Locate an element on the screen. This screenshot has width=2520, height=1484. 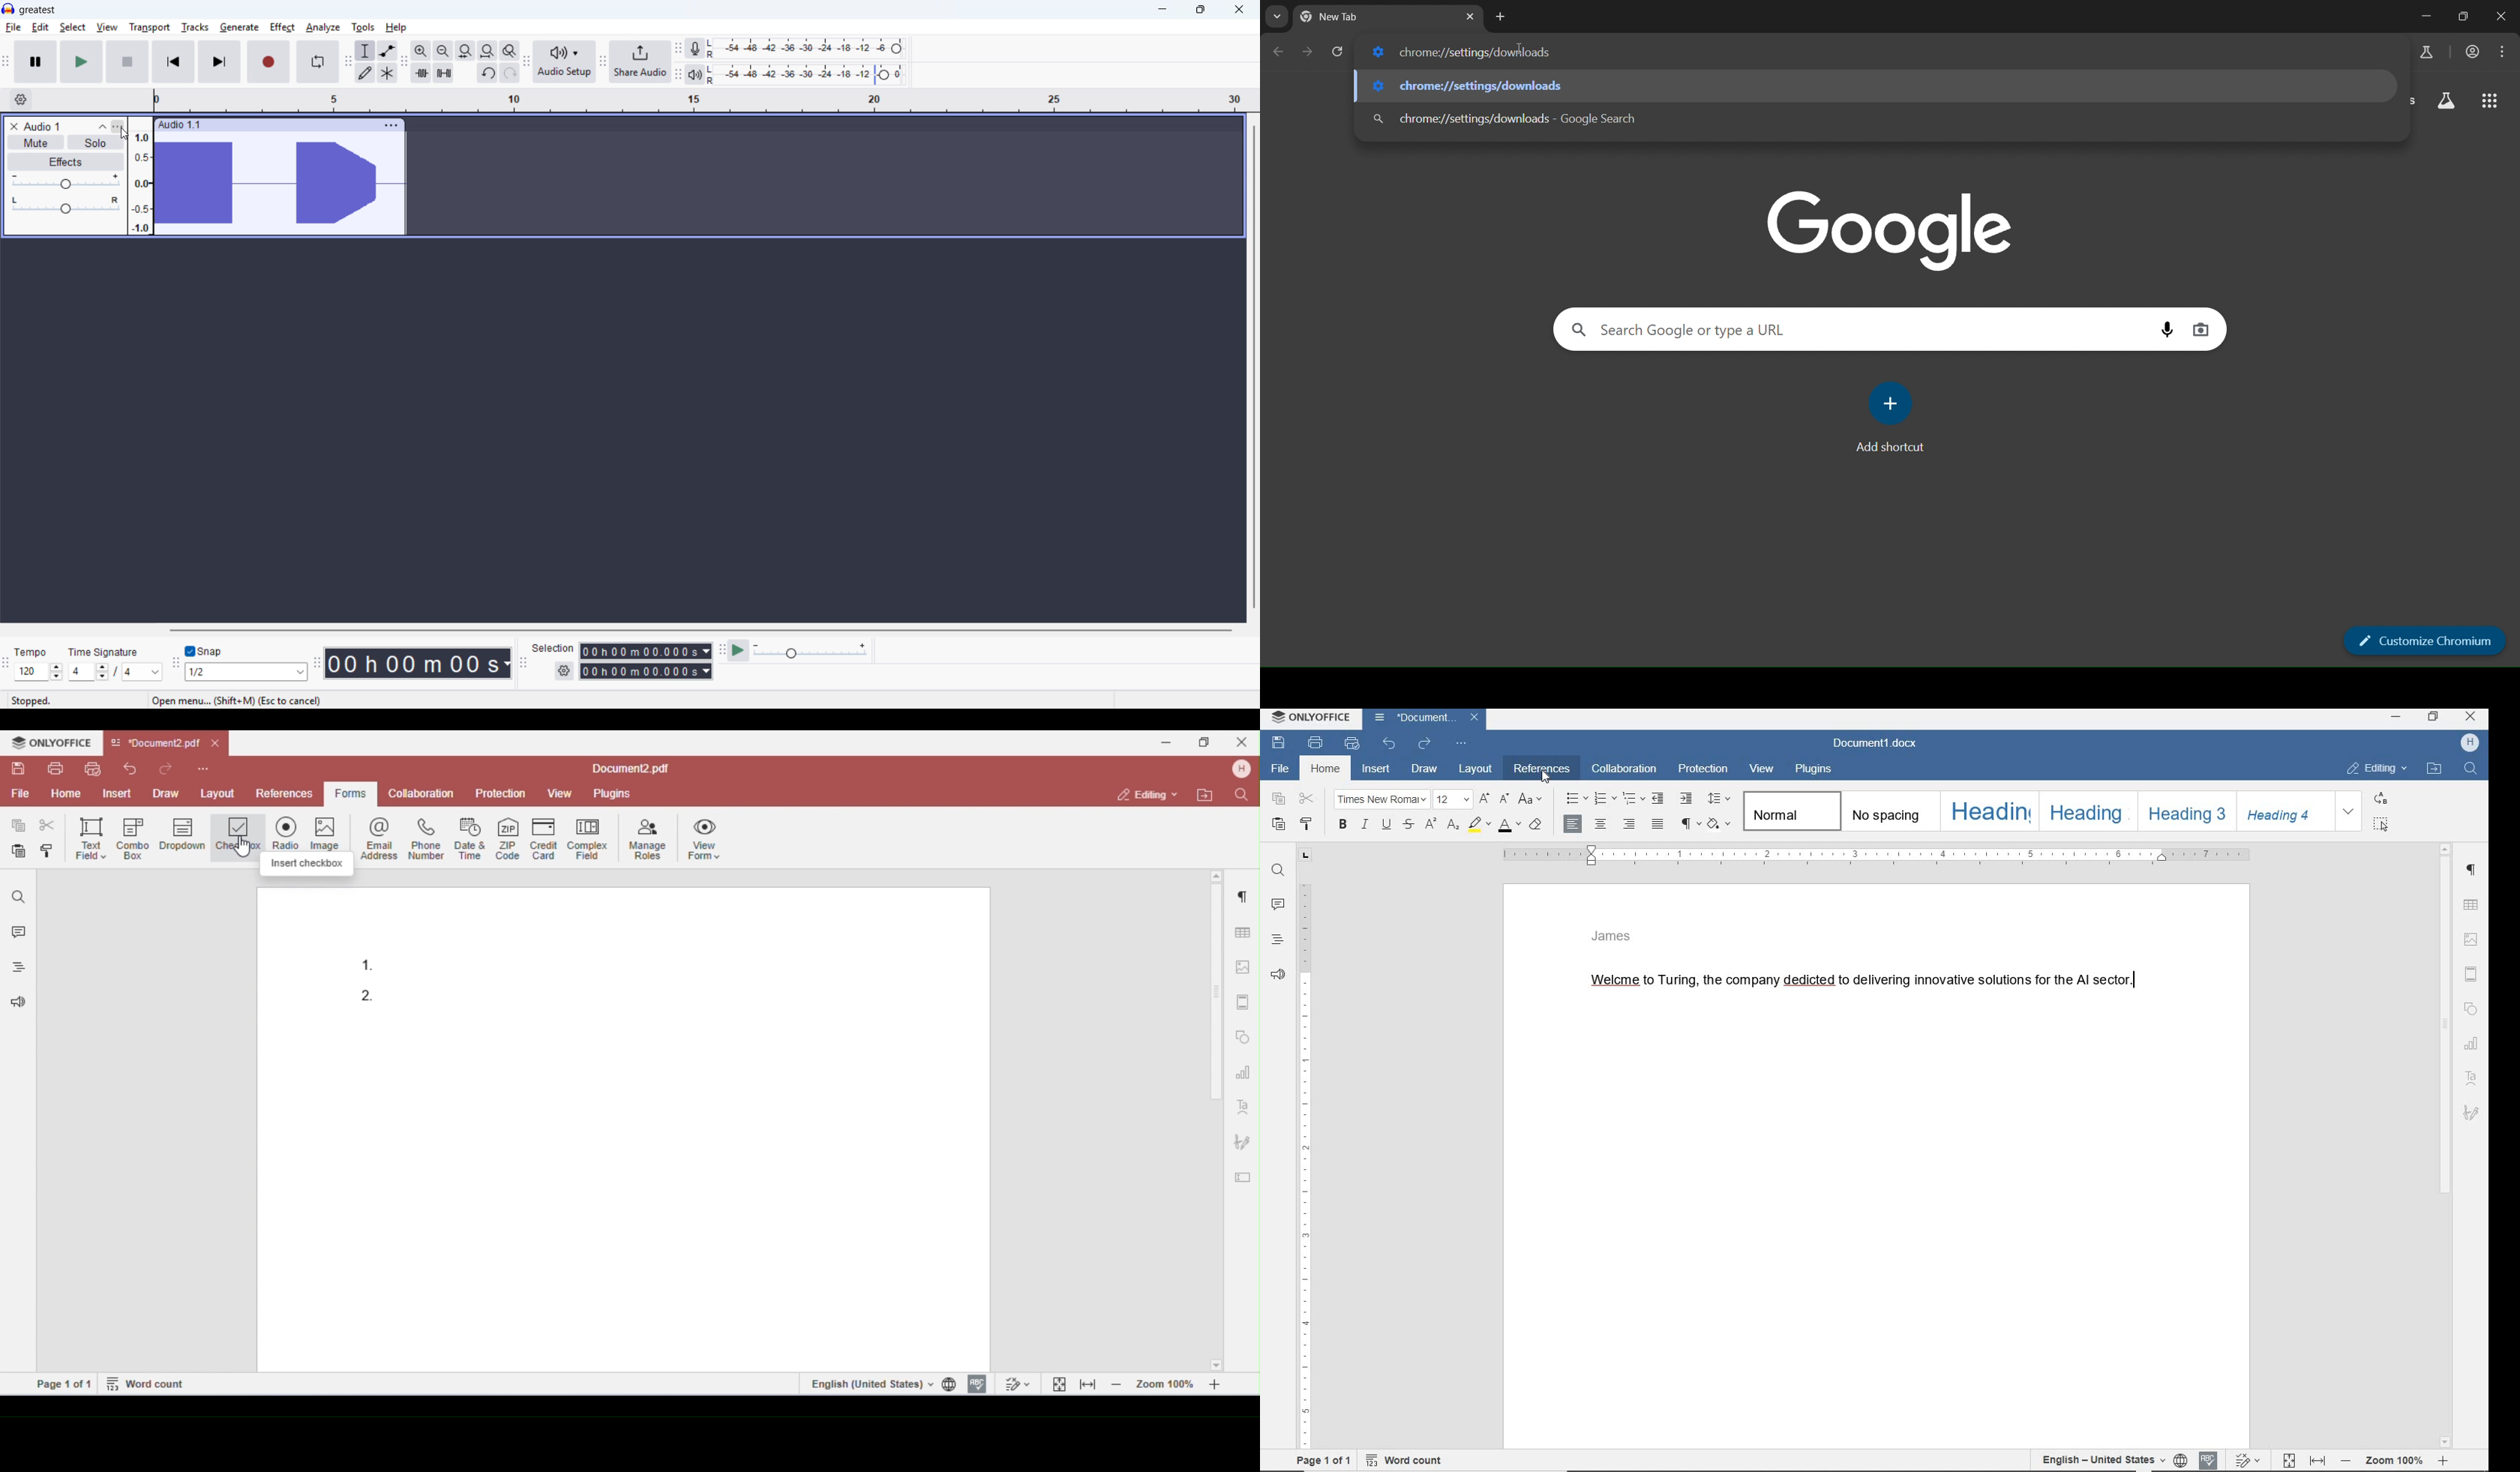
Heading 2 is located at coordinates (2086, 812).